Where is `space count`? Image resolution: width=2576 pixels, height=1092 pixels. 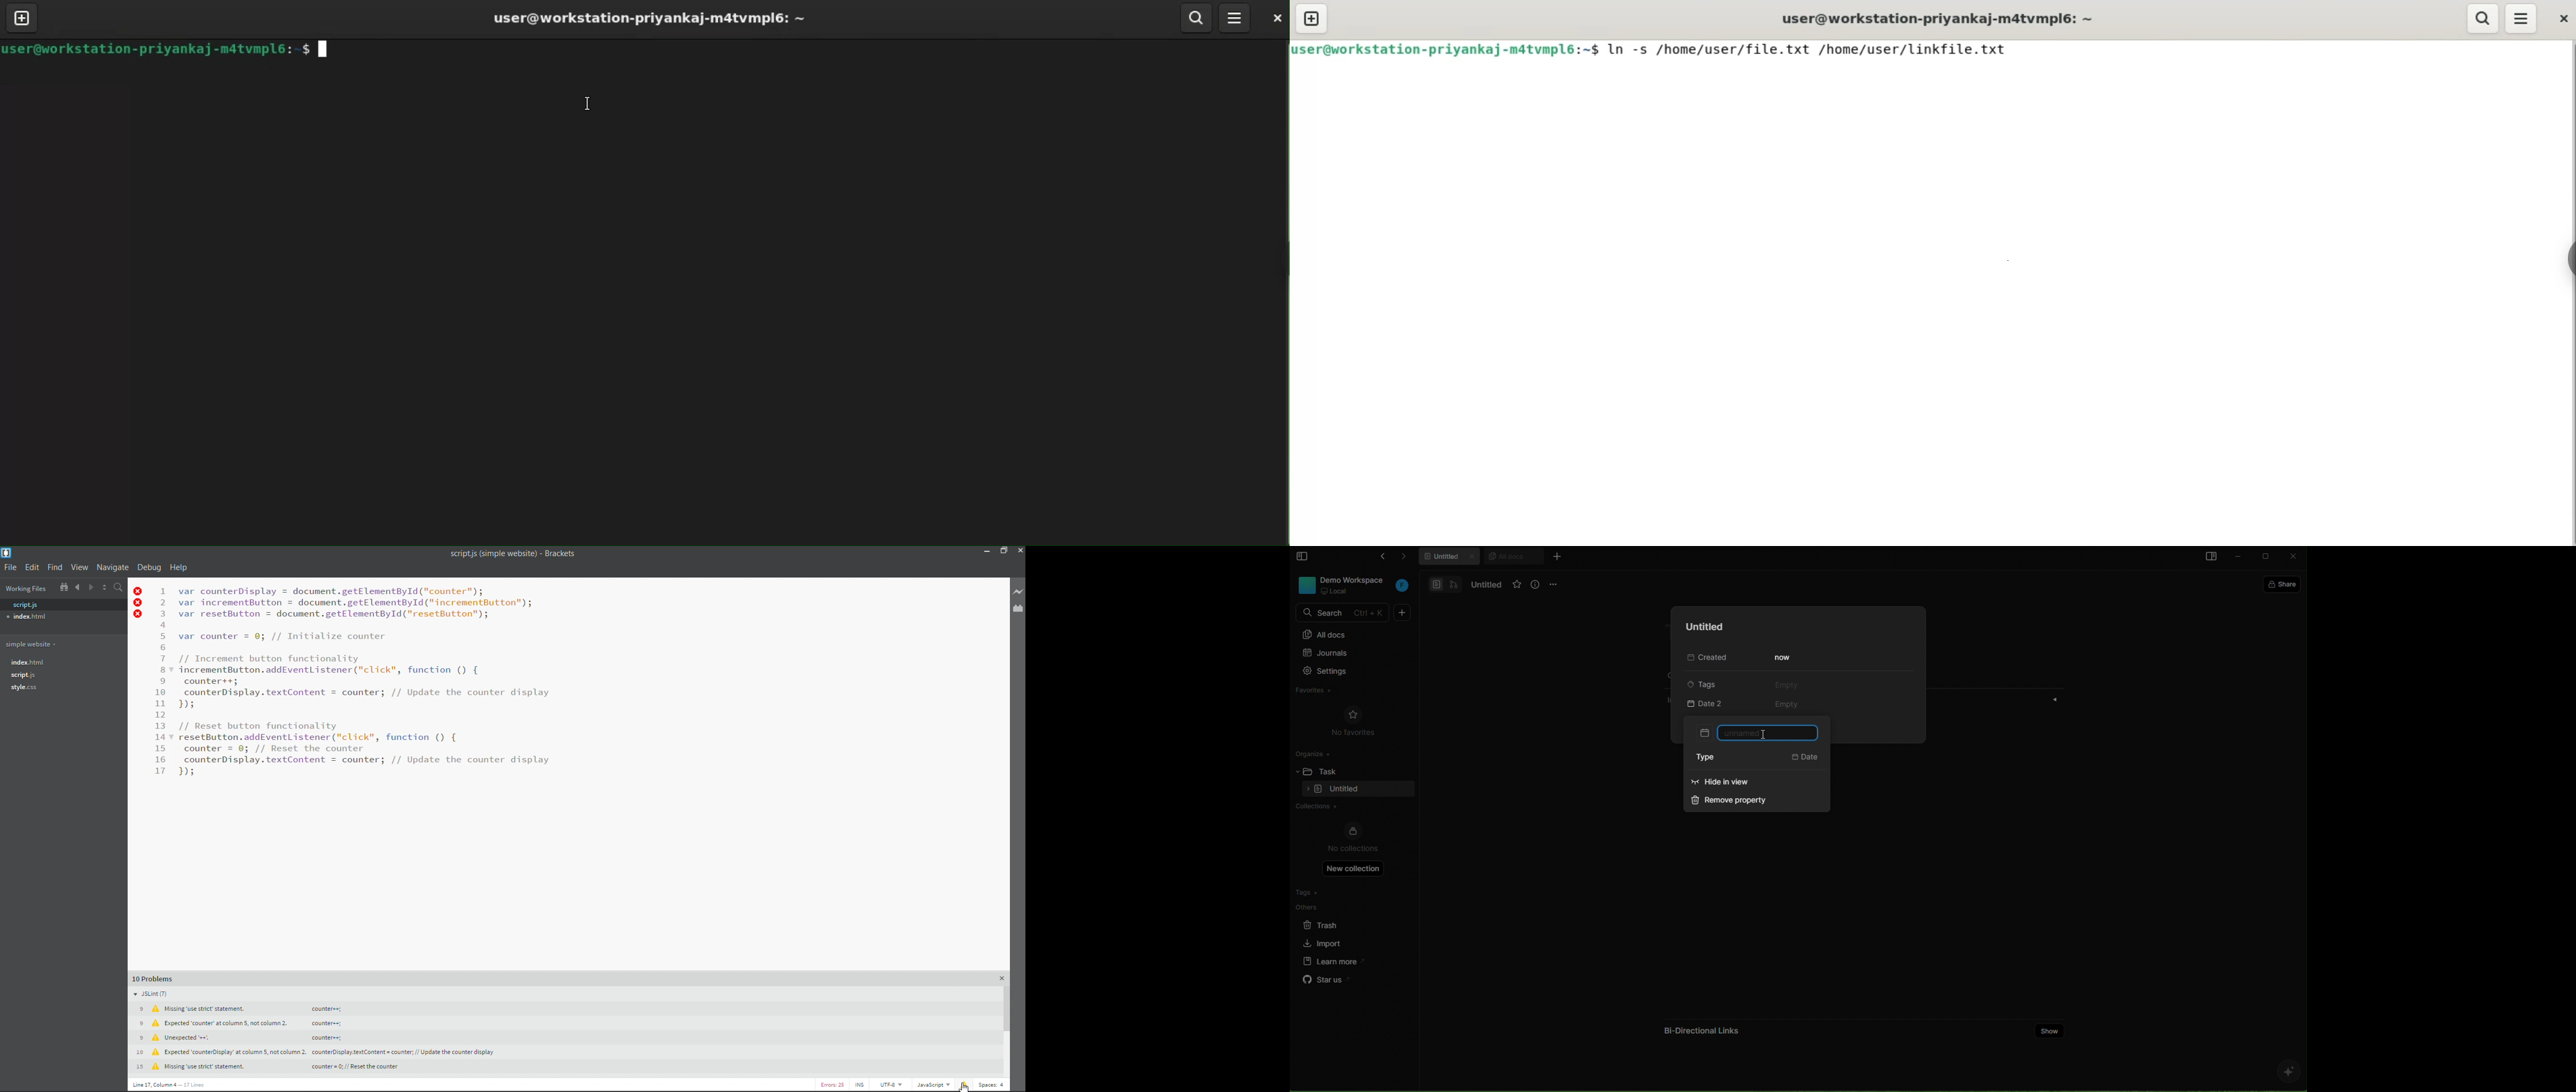
space count is located at coordinates (992, 1084).